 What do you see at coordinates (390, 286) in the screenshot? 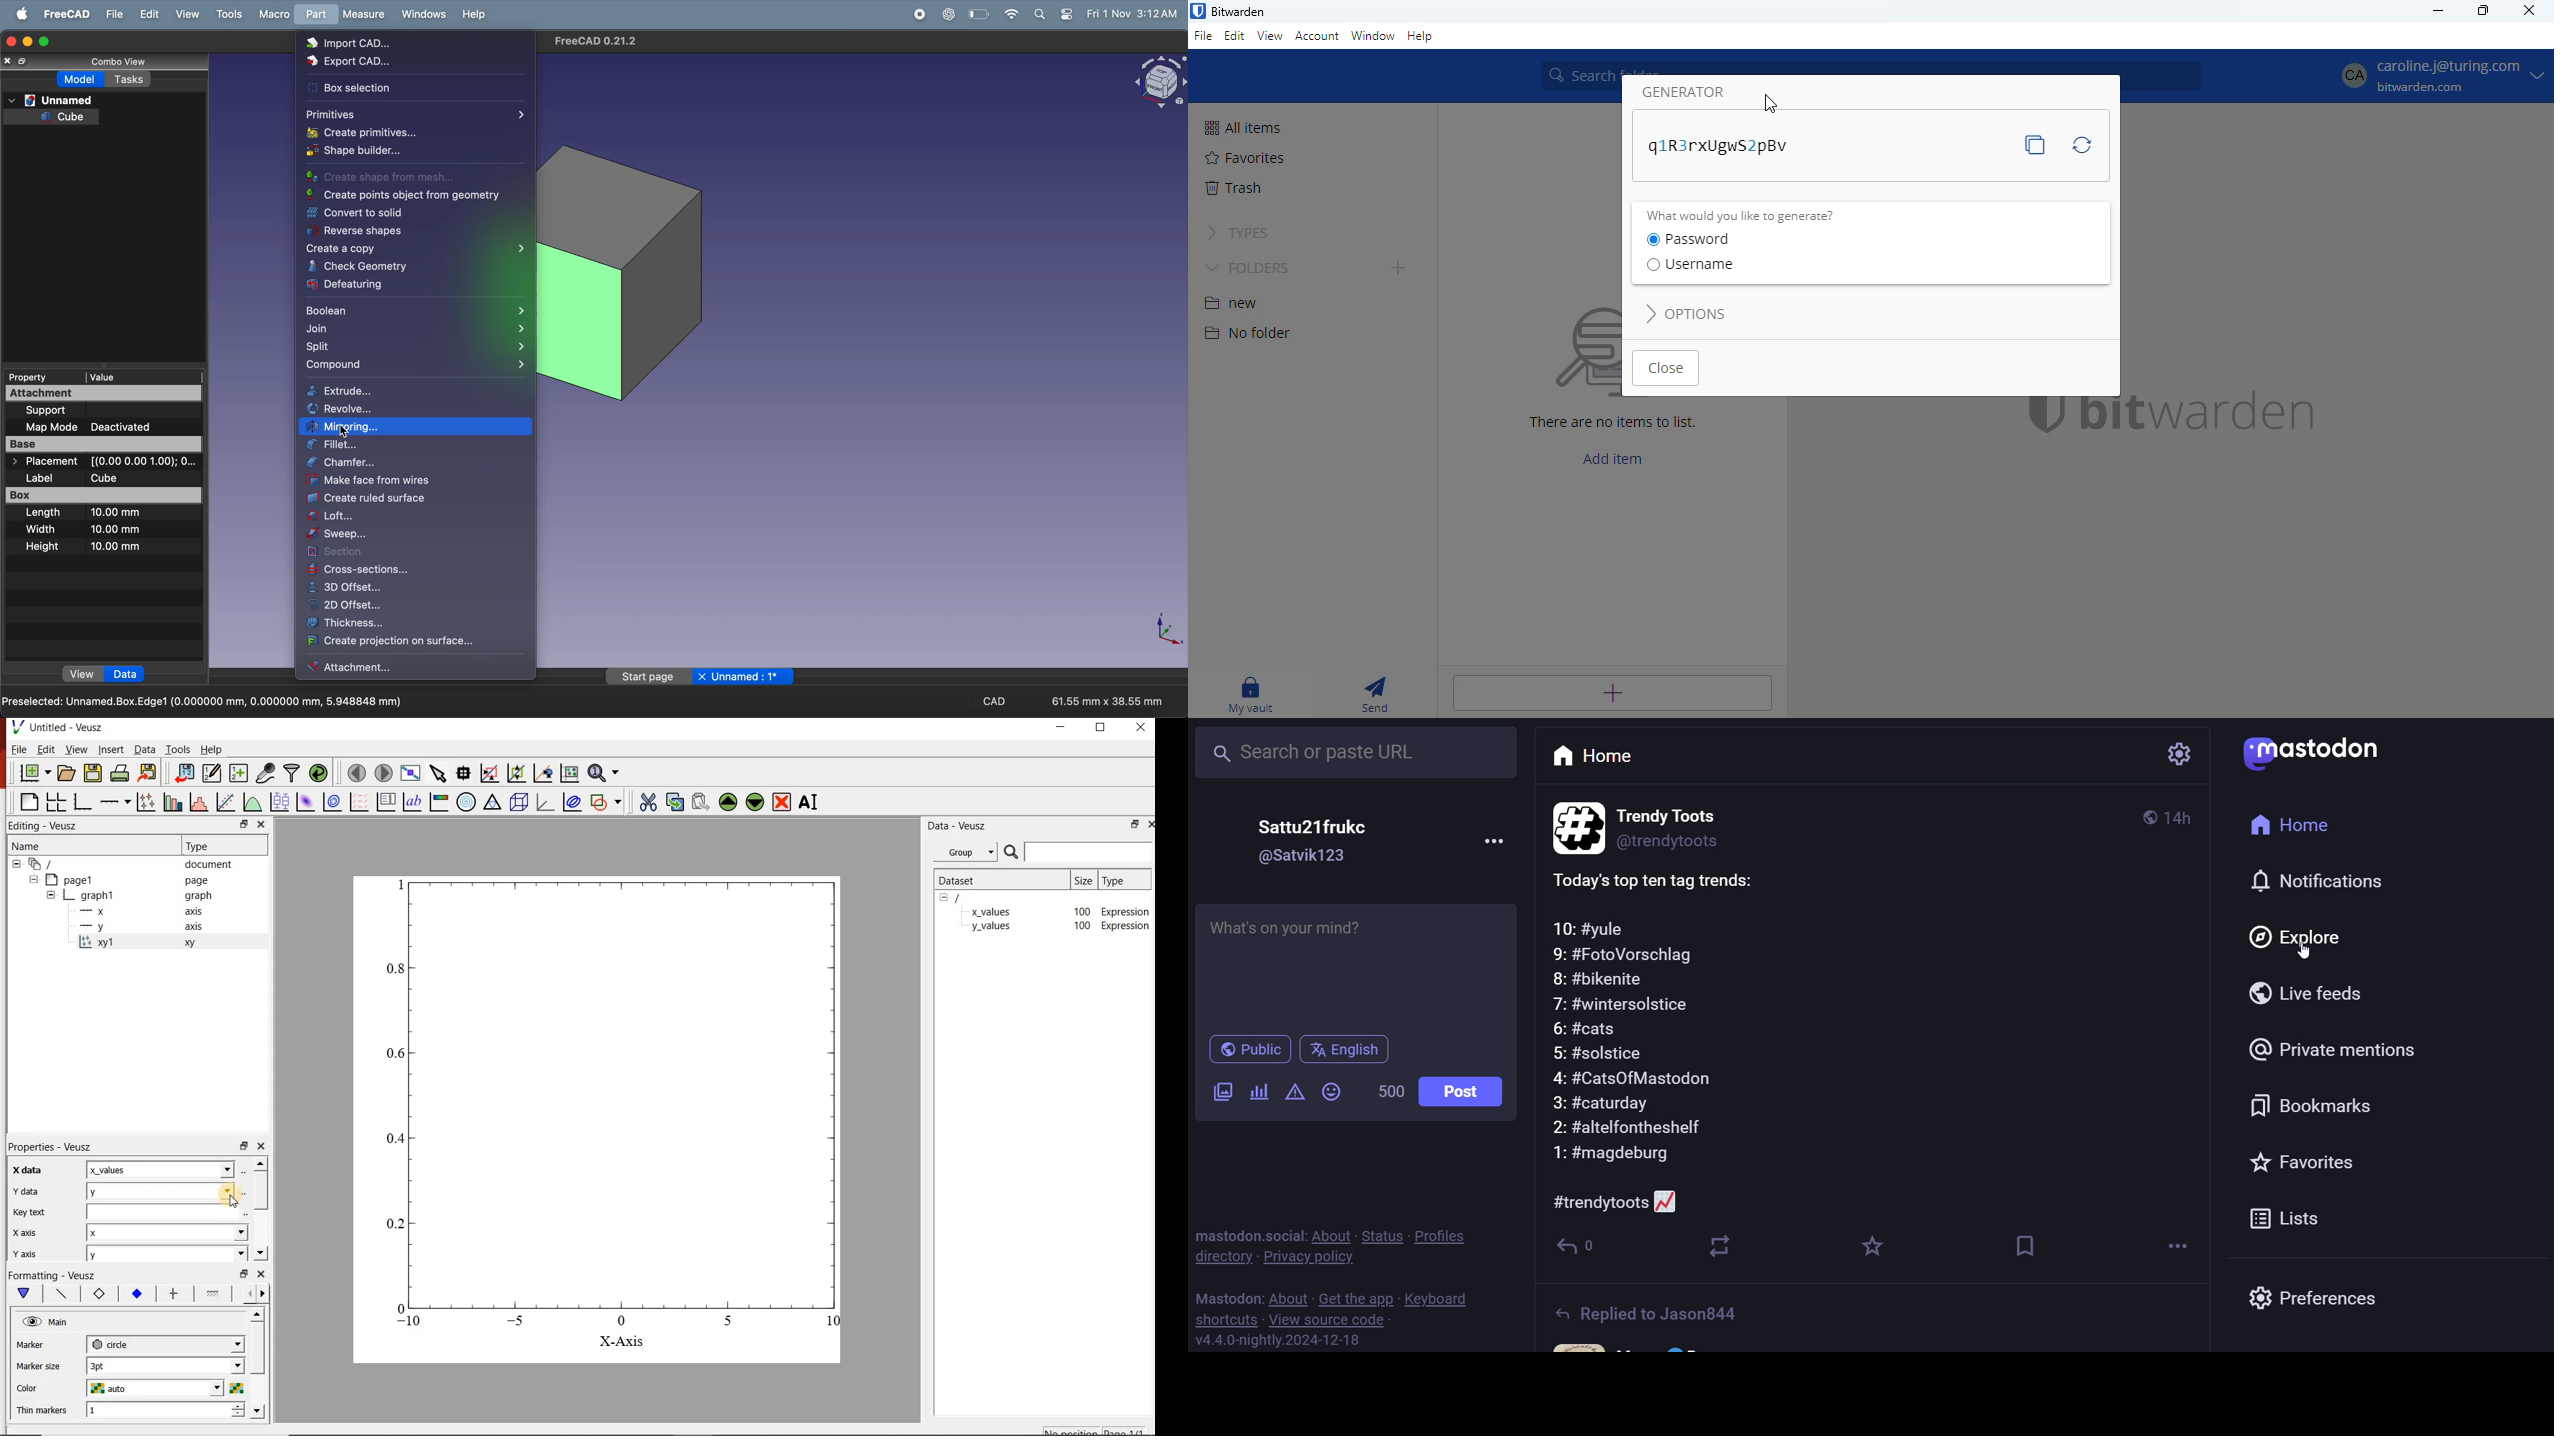
I see `defeaturing` at bounding box center [390, 286].